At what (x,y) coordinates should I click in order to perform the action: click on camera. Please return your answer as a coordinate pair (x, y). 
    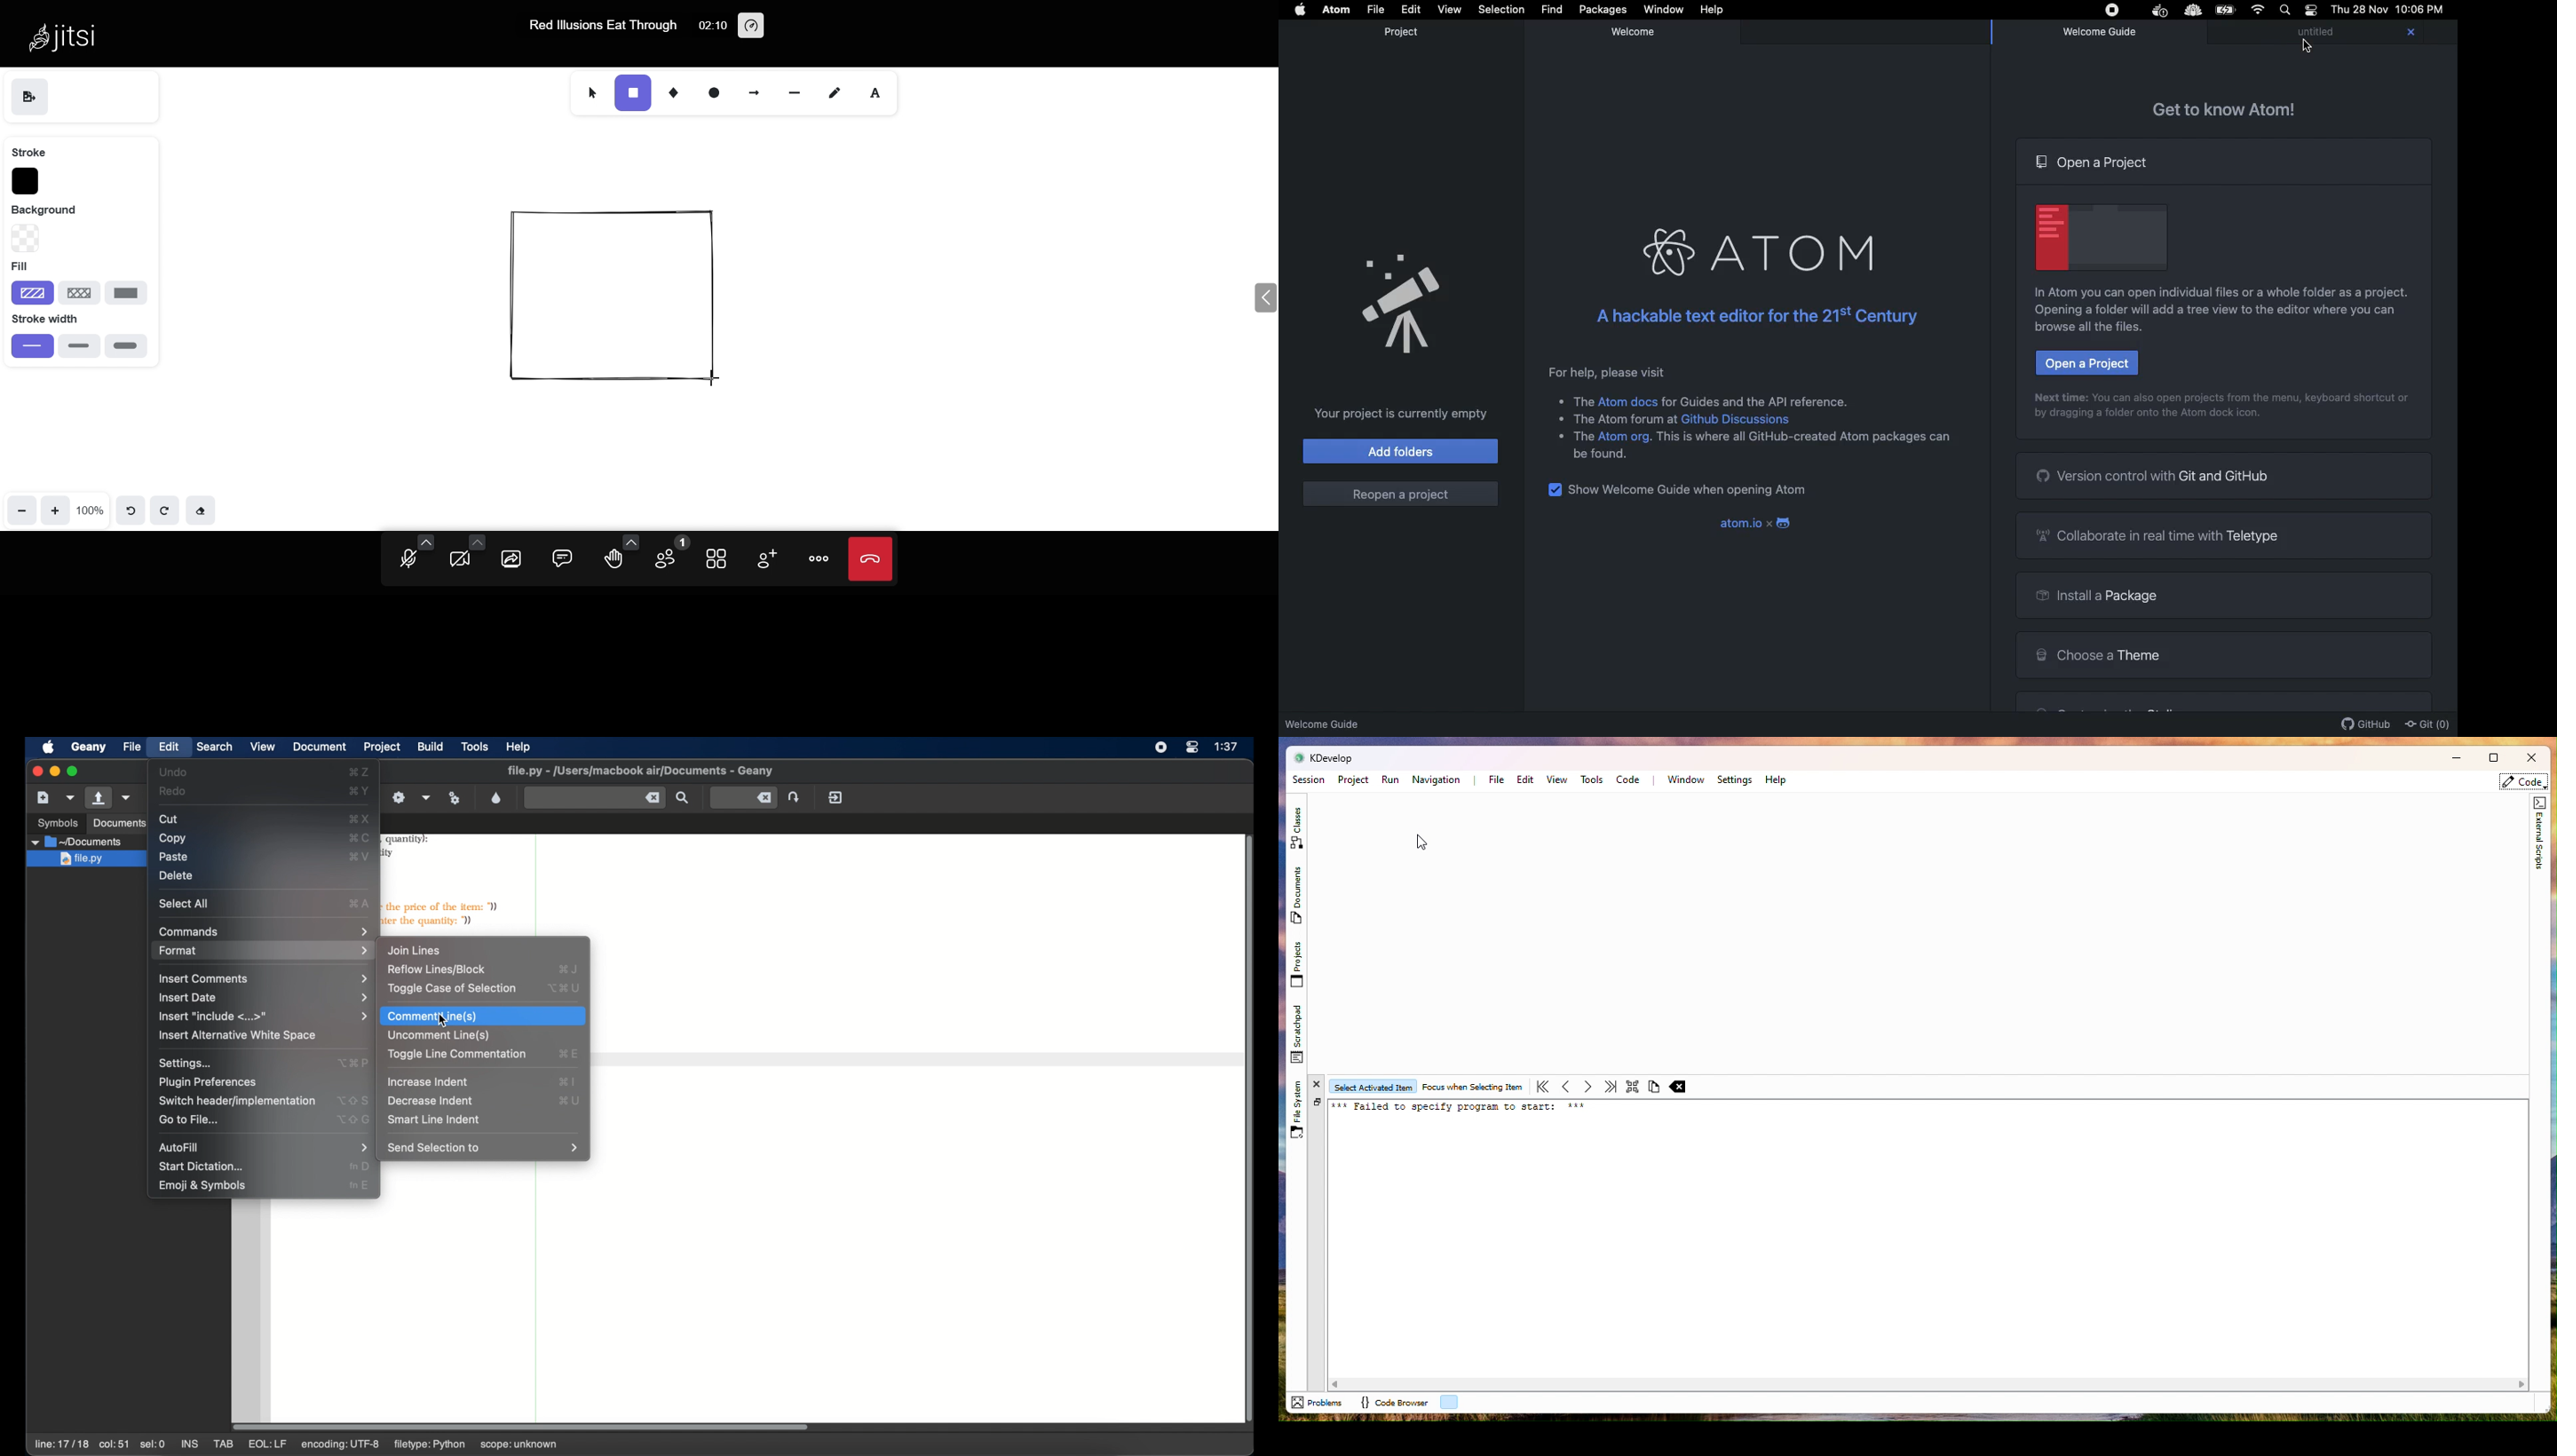
    Looking at the image, I should click on (461, 562).